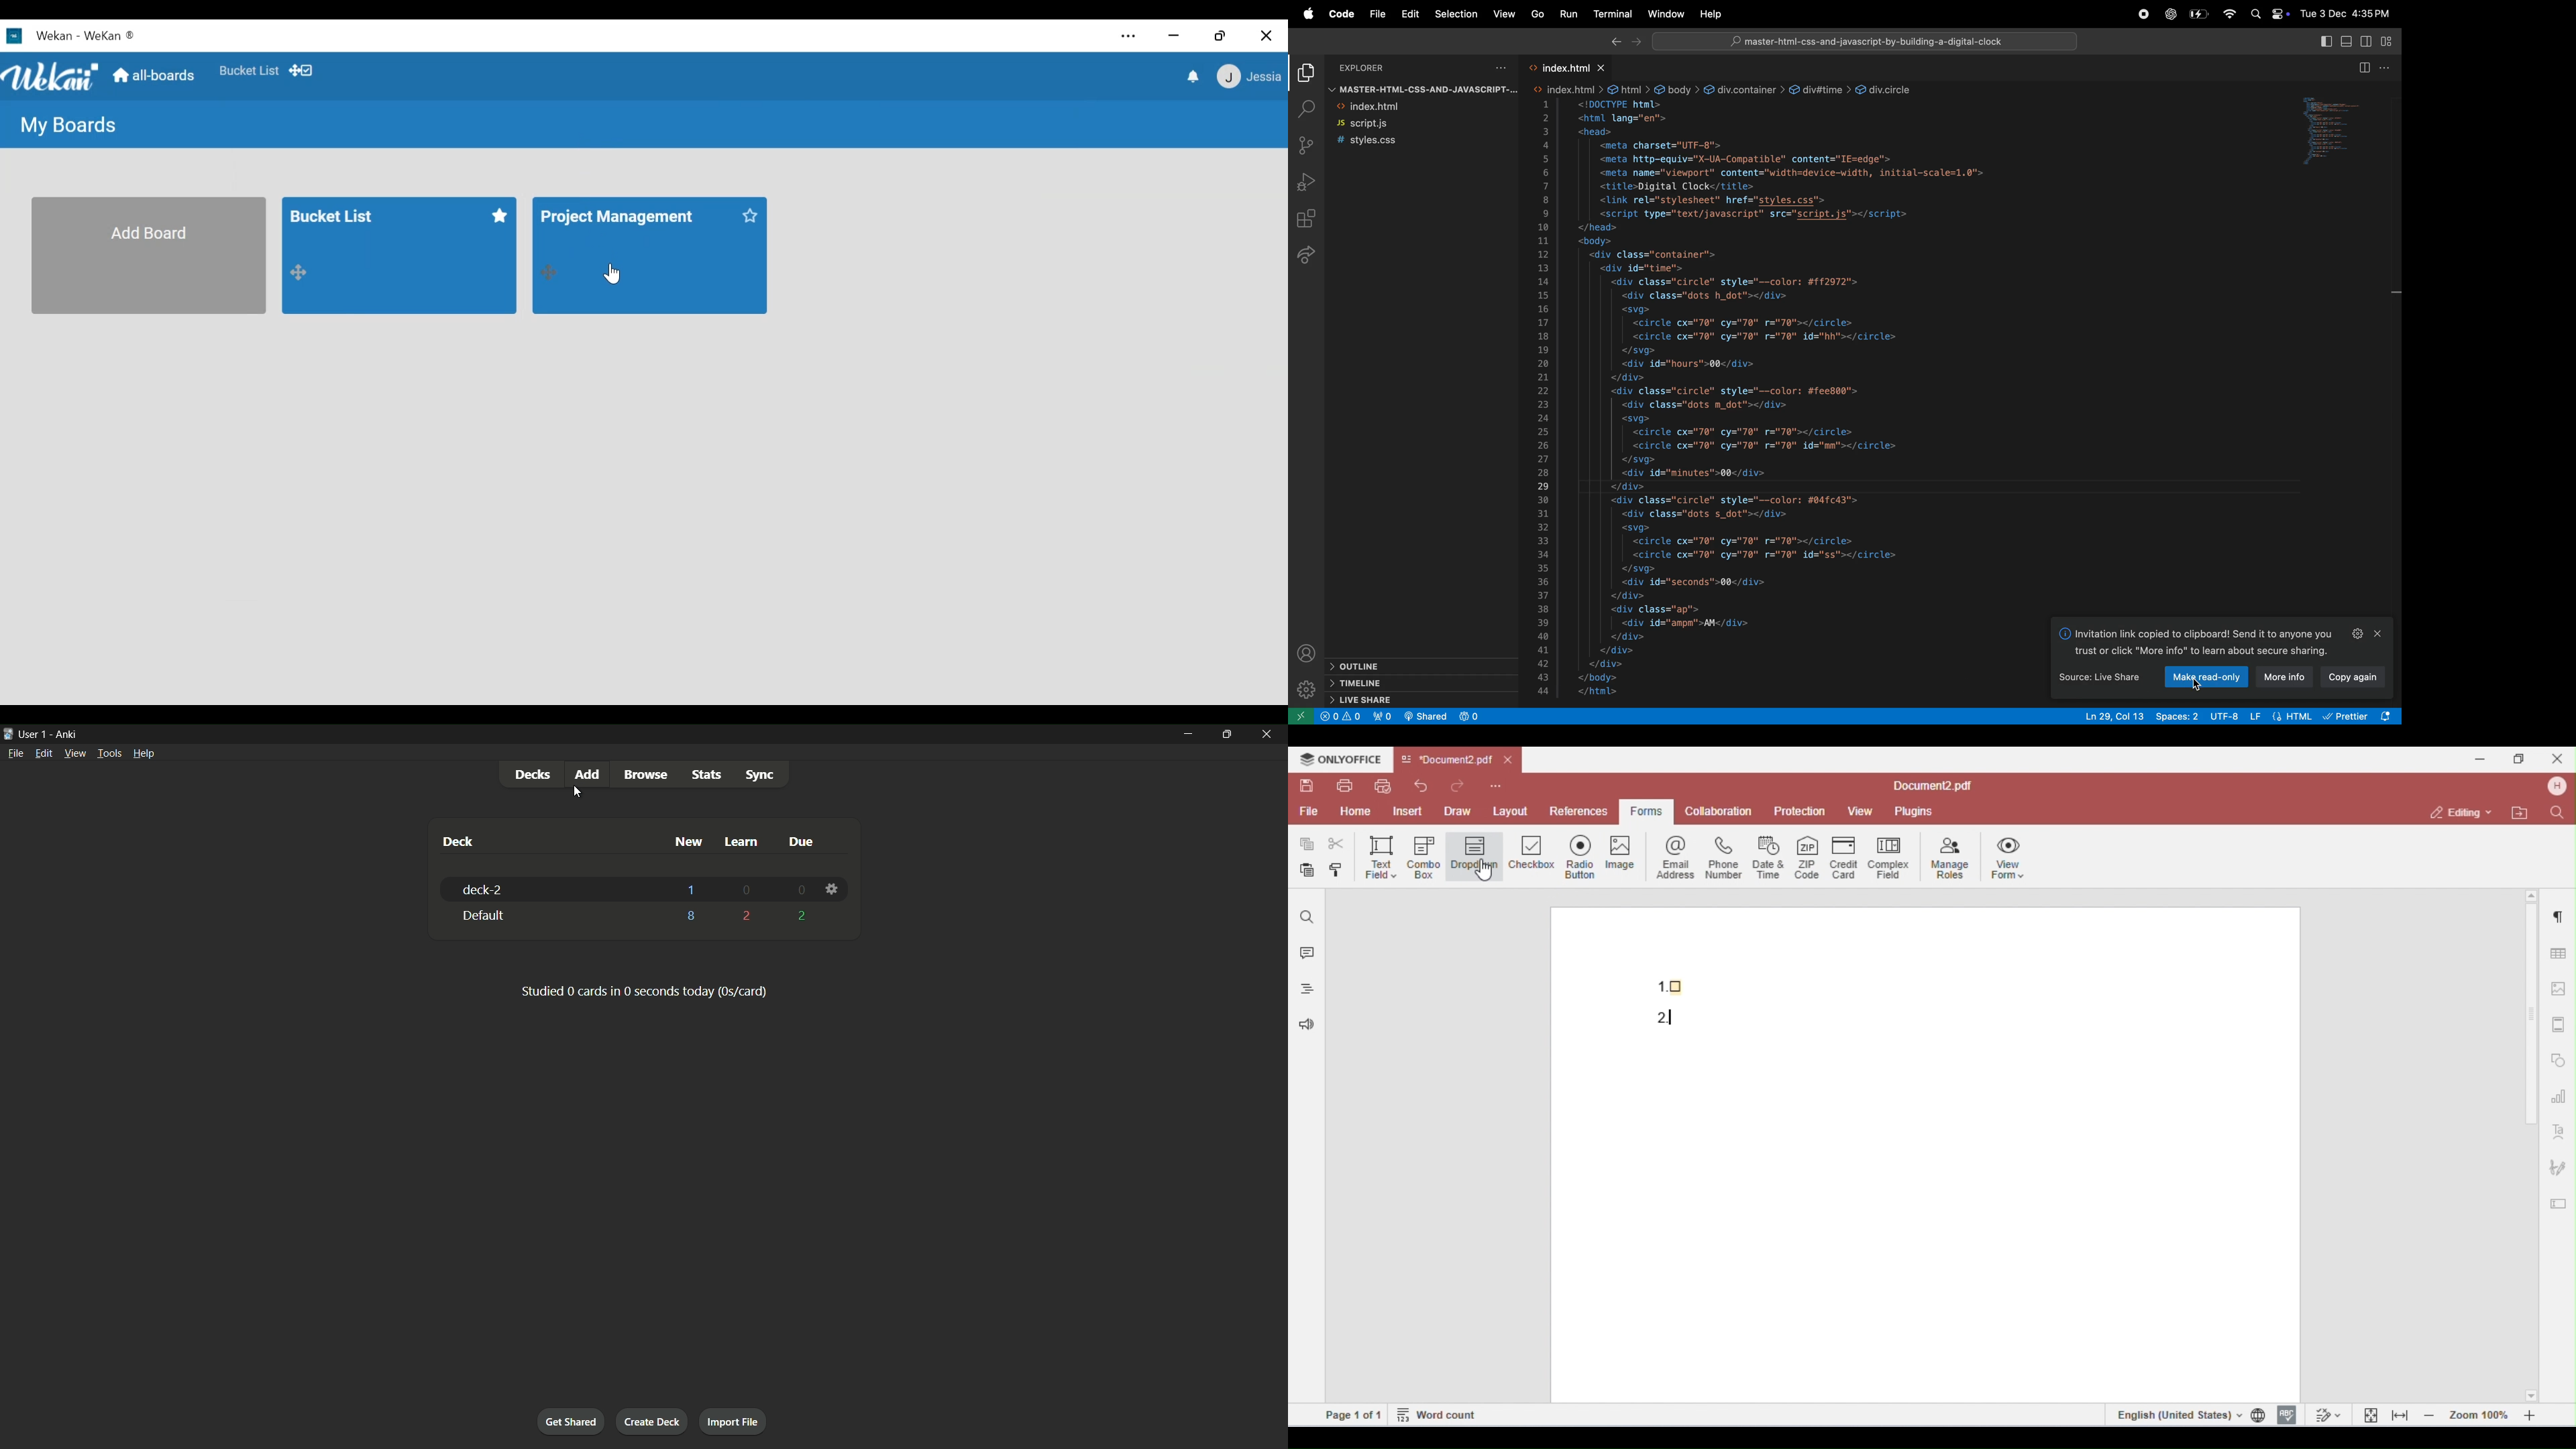 The height and width of the screenshot is (1456, 2576). Describe the element at coordinates (461, 841) in the screenshot. I see `deck` at that location.